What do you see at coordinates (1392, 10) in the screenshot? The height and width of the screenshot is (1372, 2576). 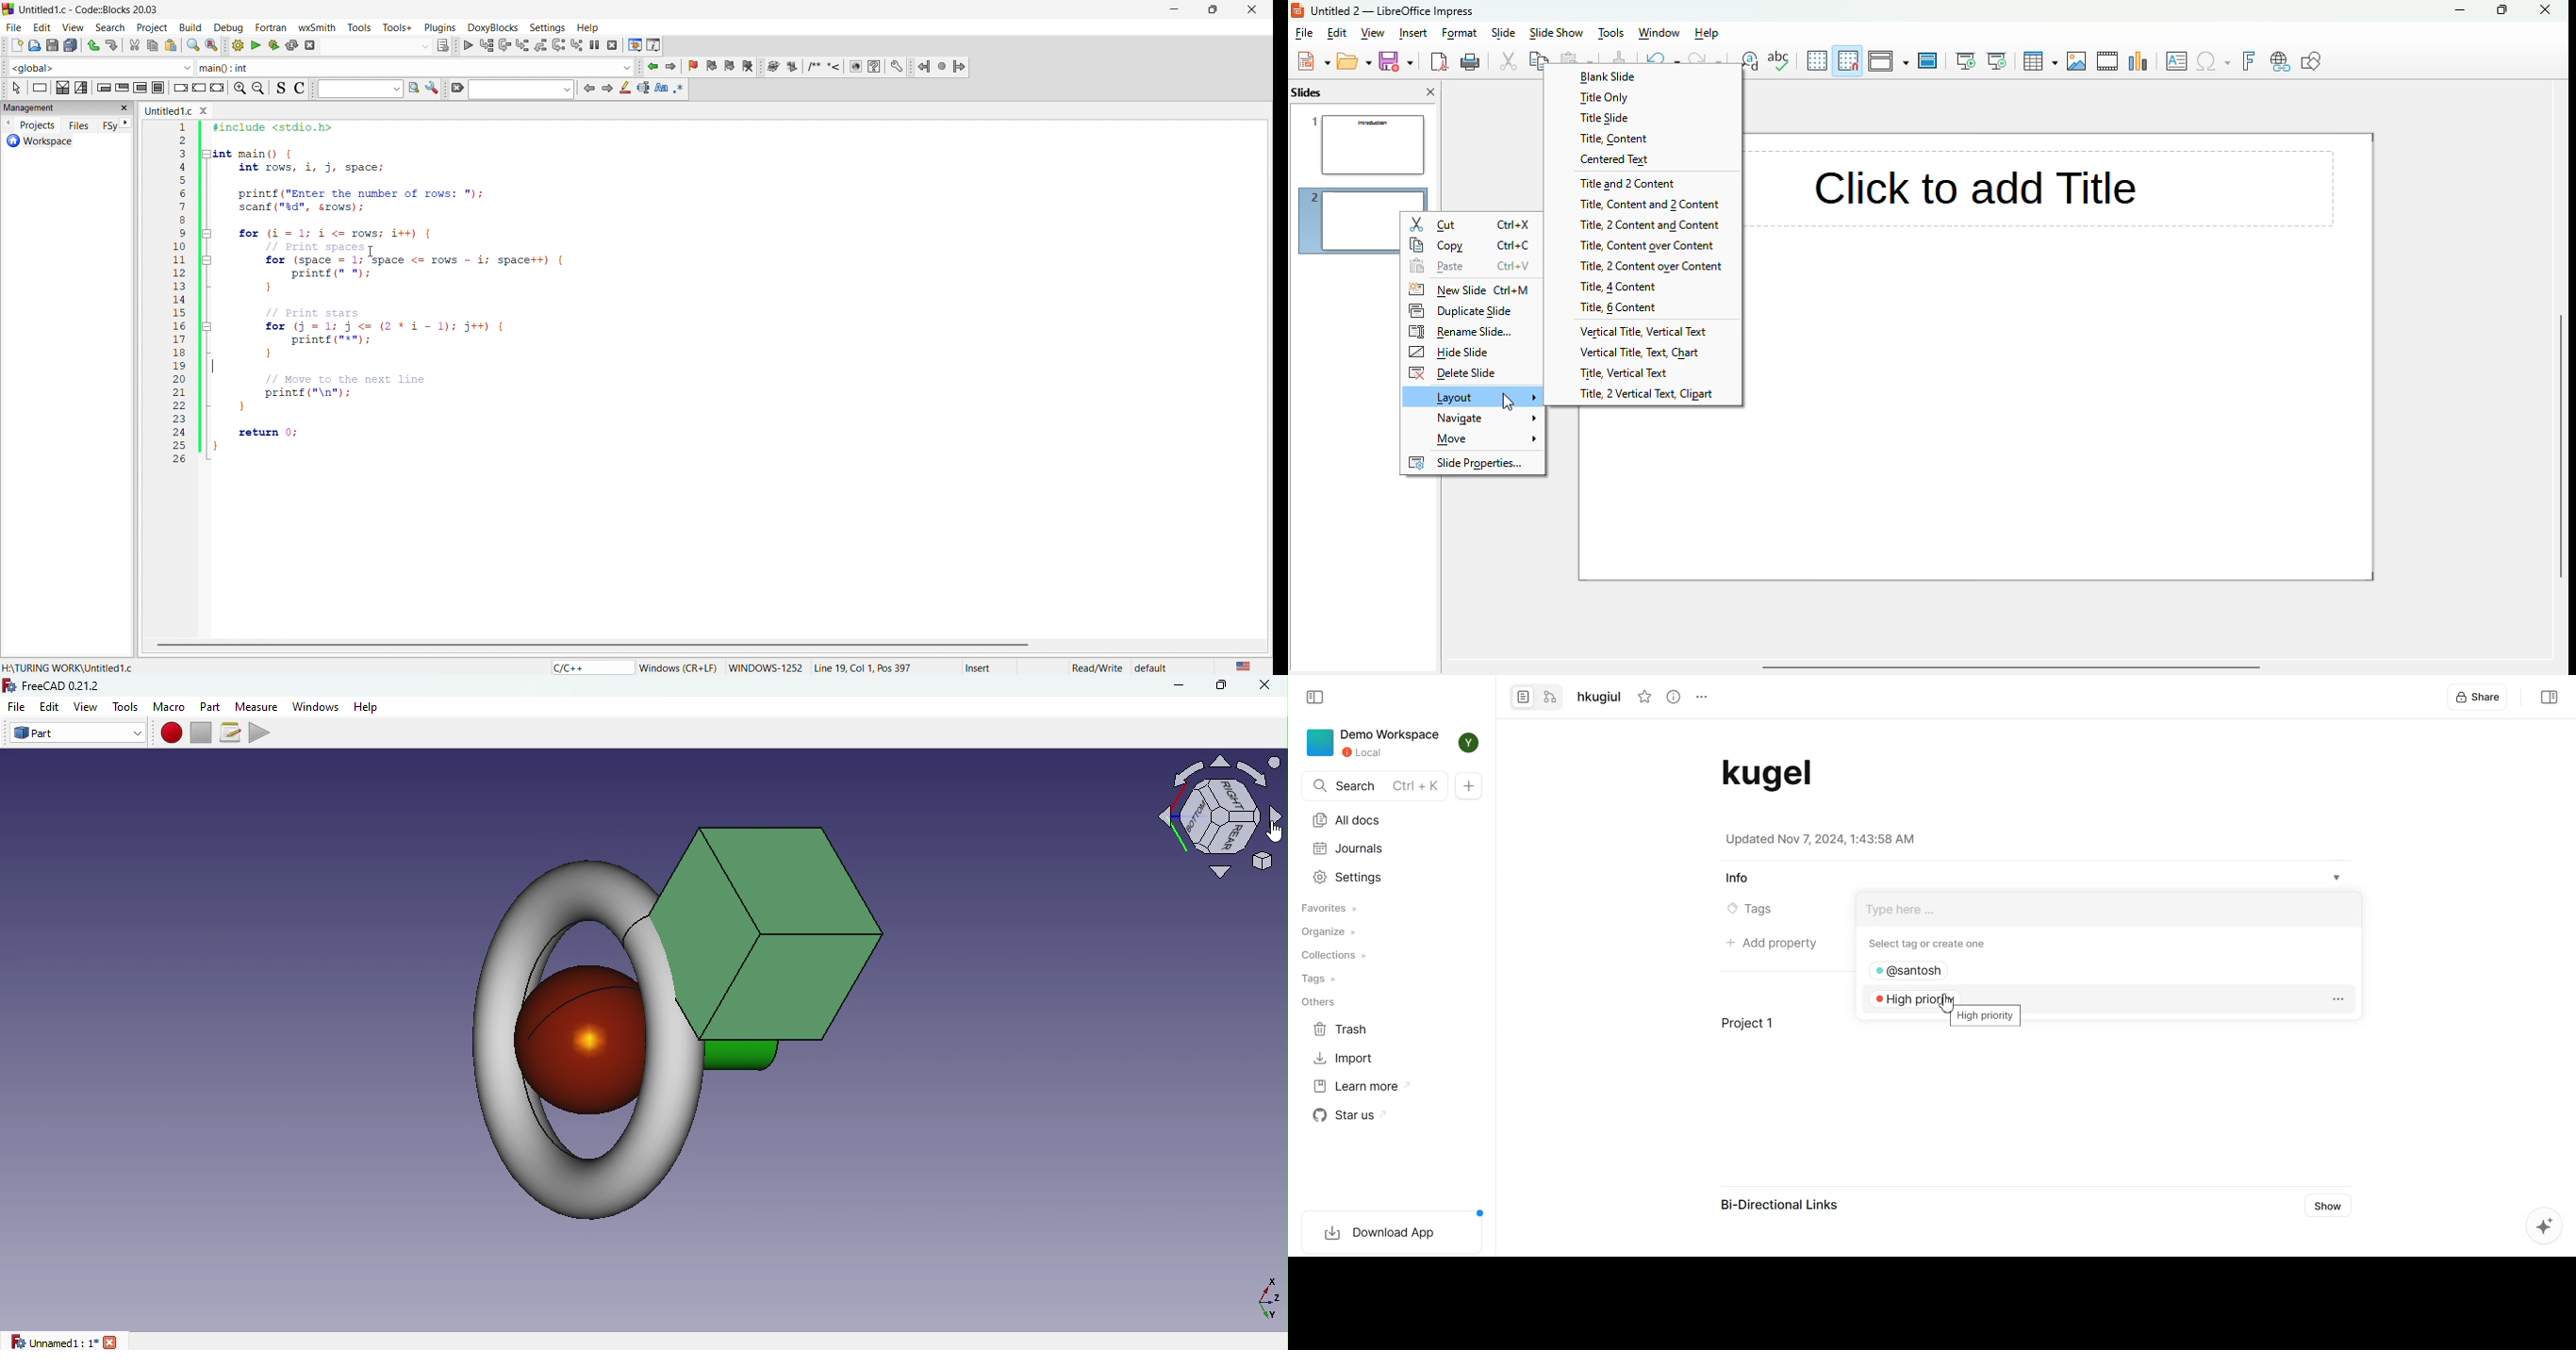 I see `untitled 2 - libreoffice impress` at bounding box center [1392, 10].